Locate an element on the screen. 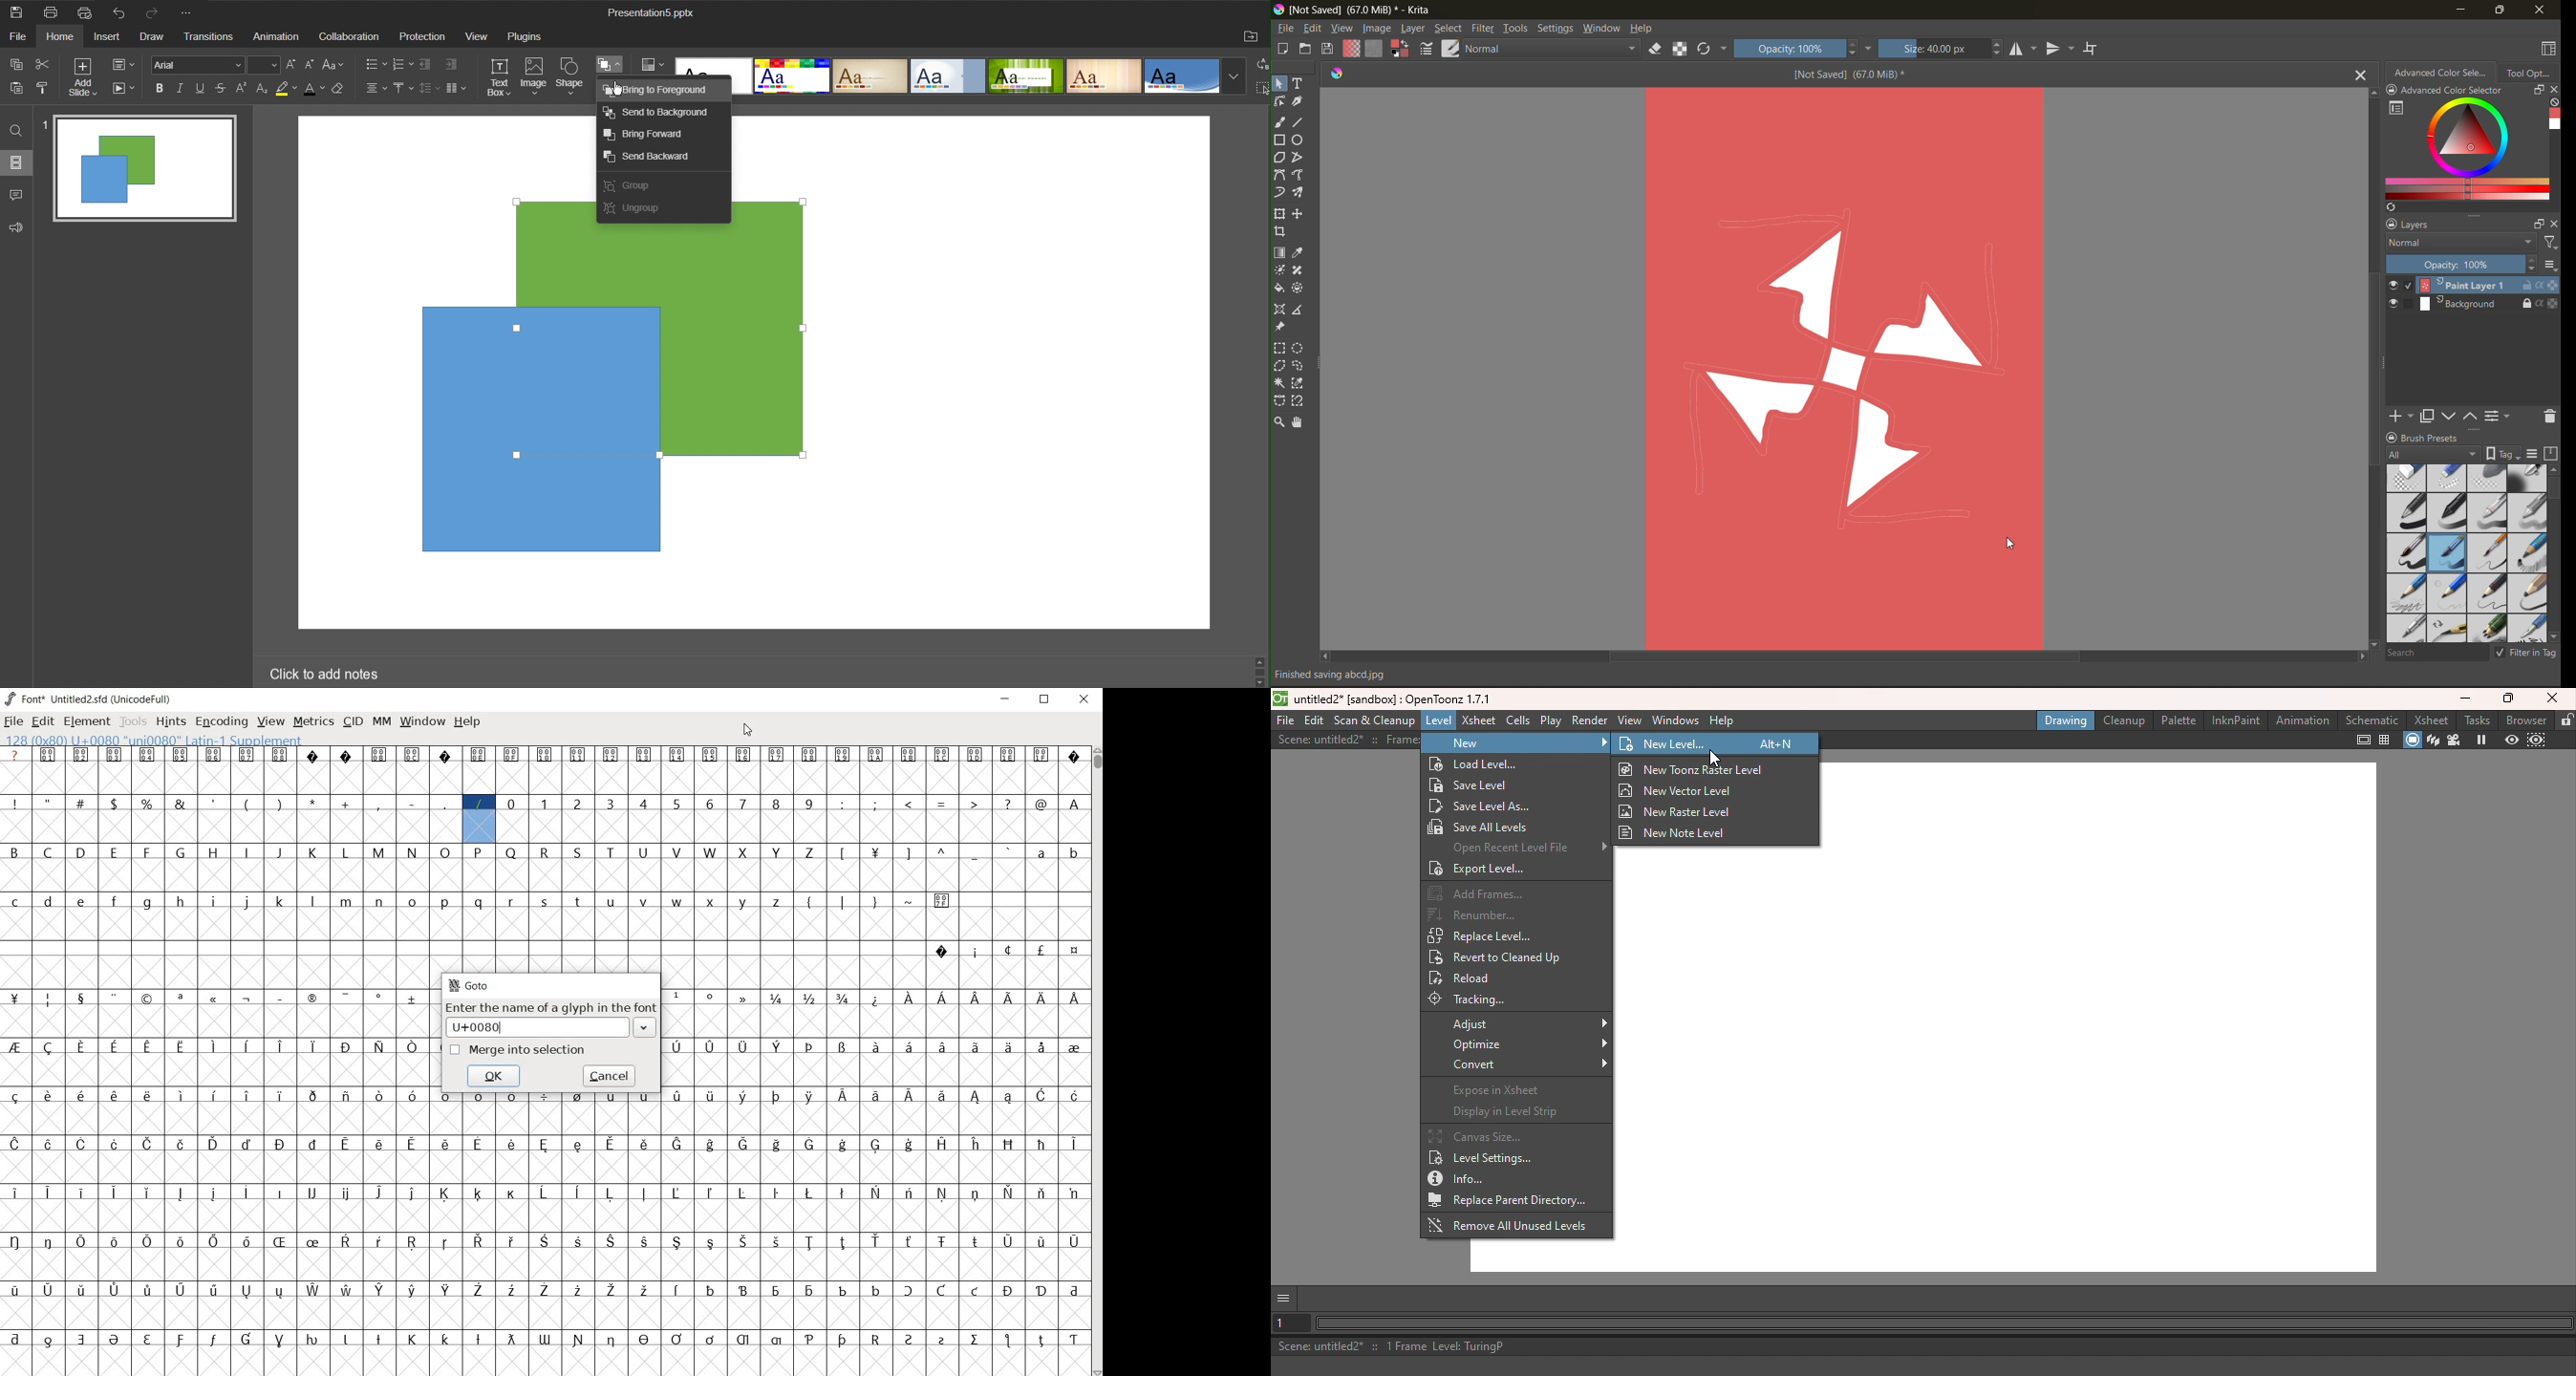  glyph is located at coordinates (346, 1097).